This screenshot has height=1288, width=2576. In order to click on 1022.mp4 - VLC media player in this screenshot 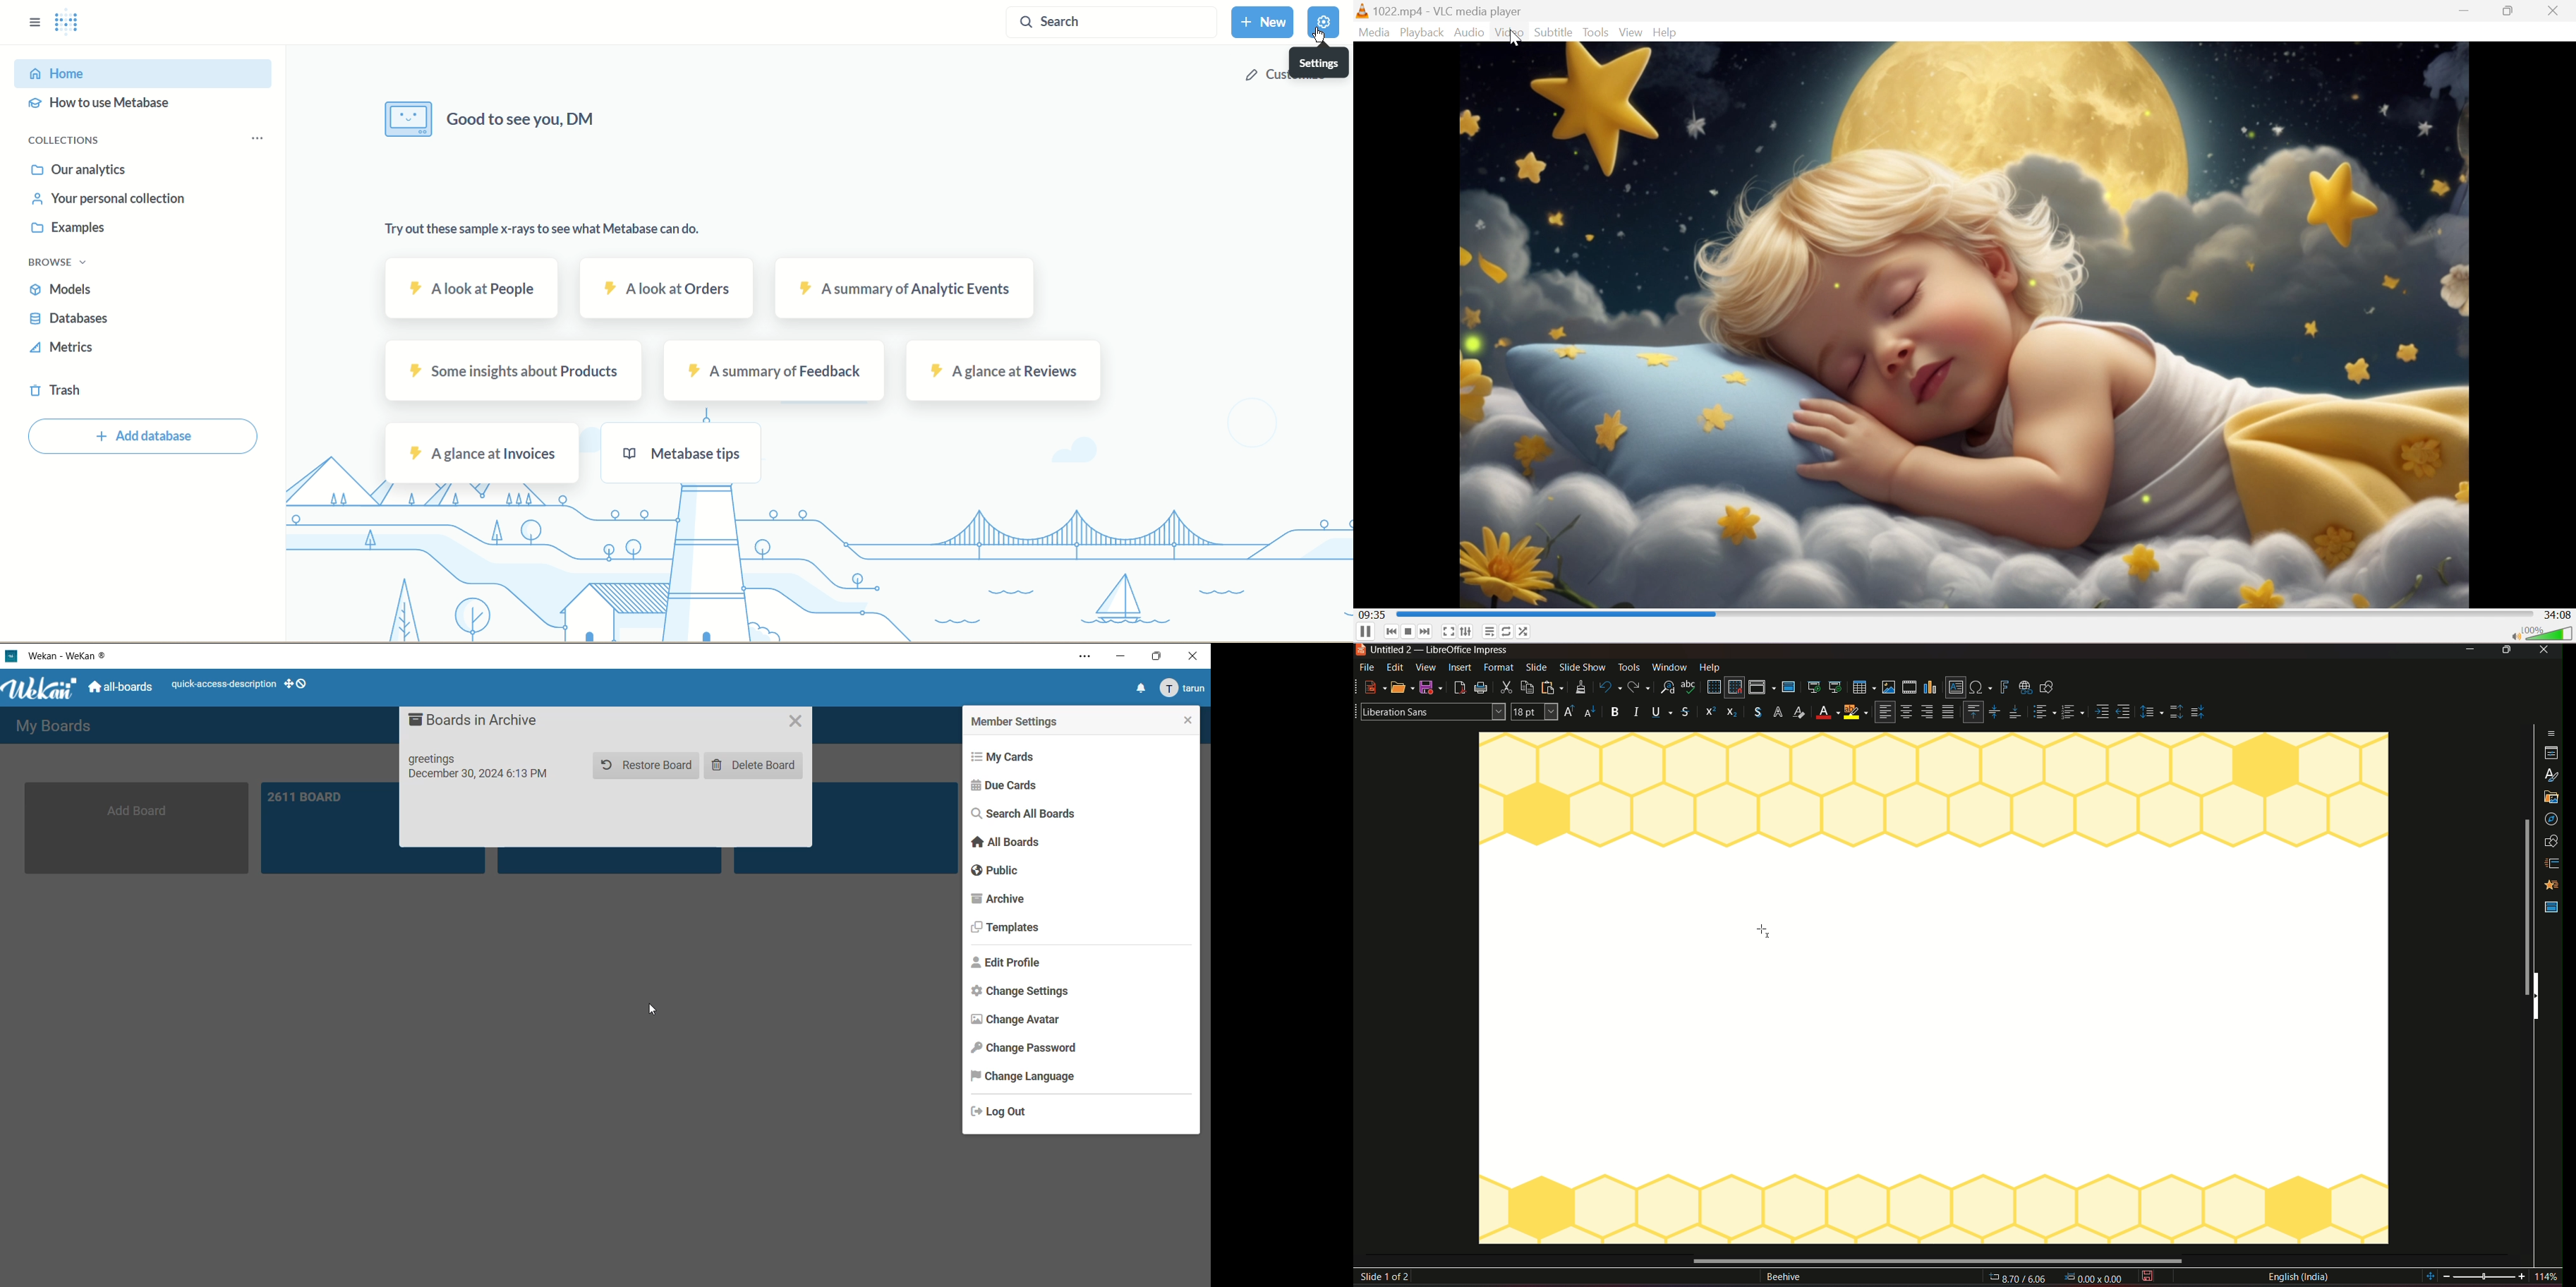, I will do `click(1449, 10)`.